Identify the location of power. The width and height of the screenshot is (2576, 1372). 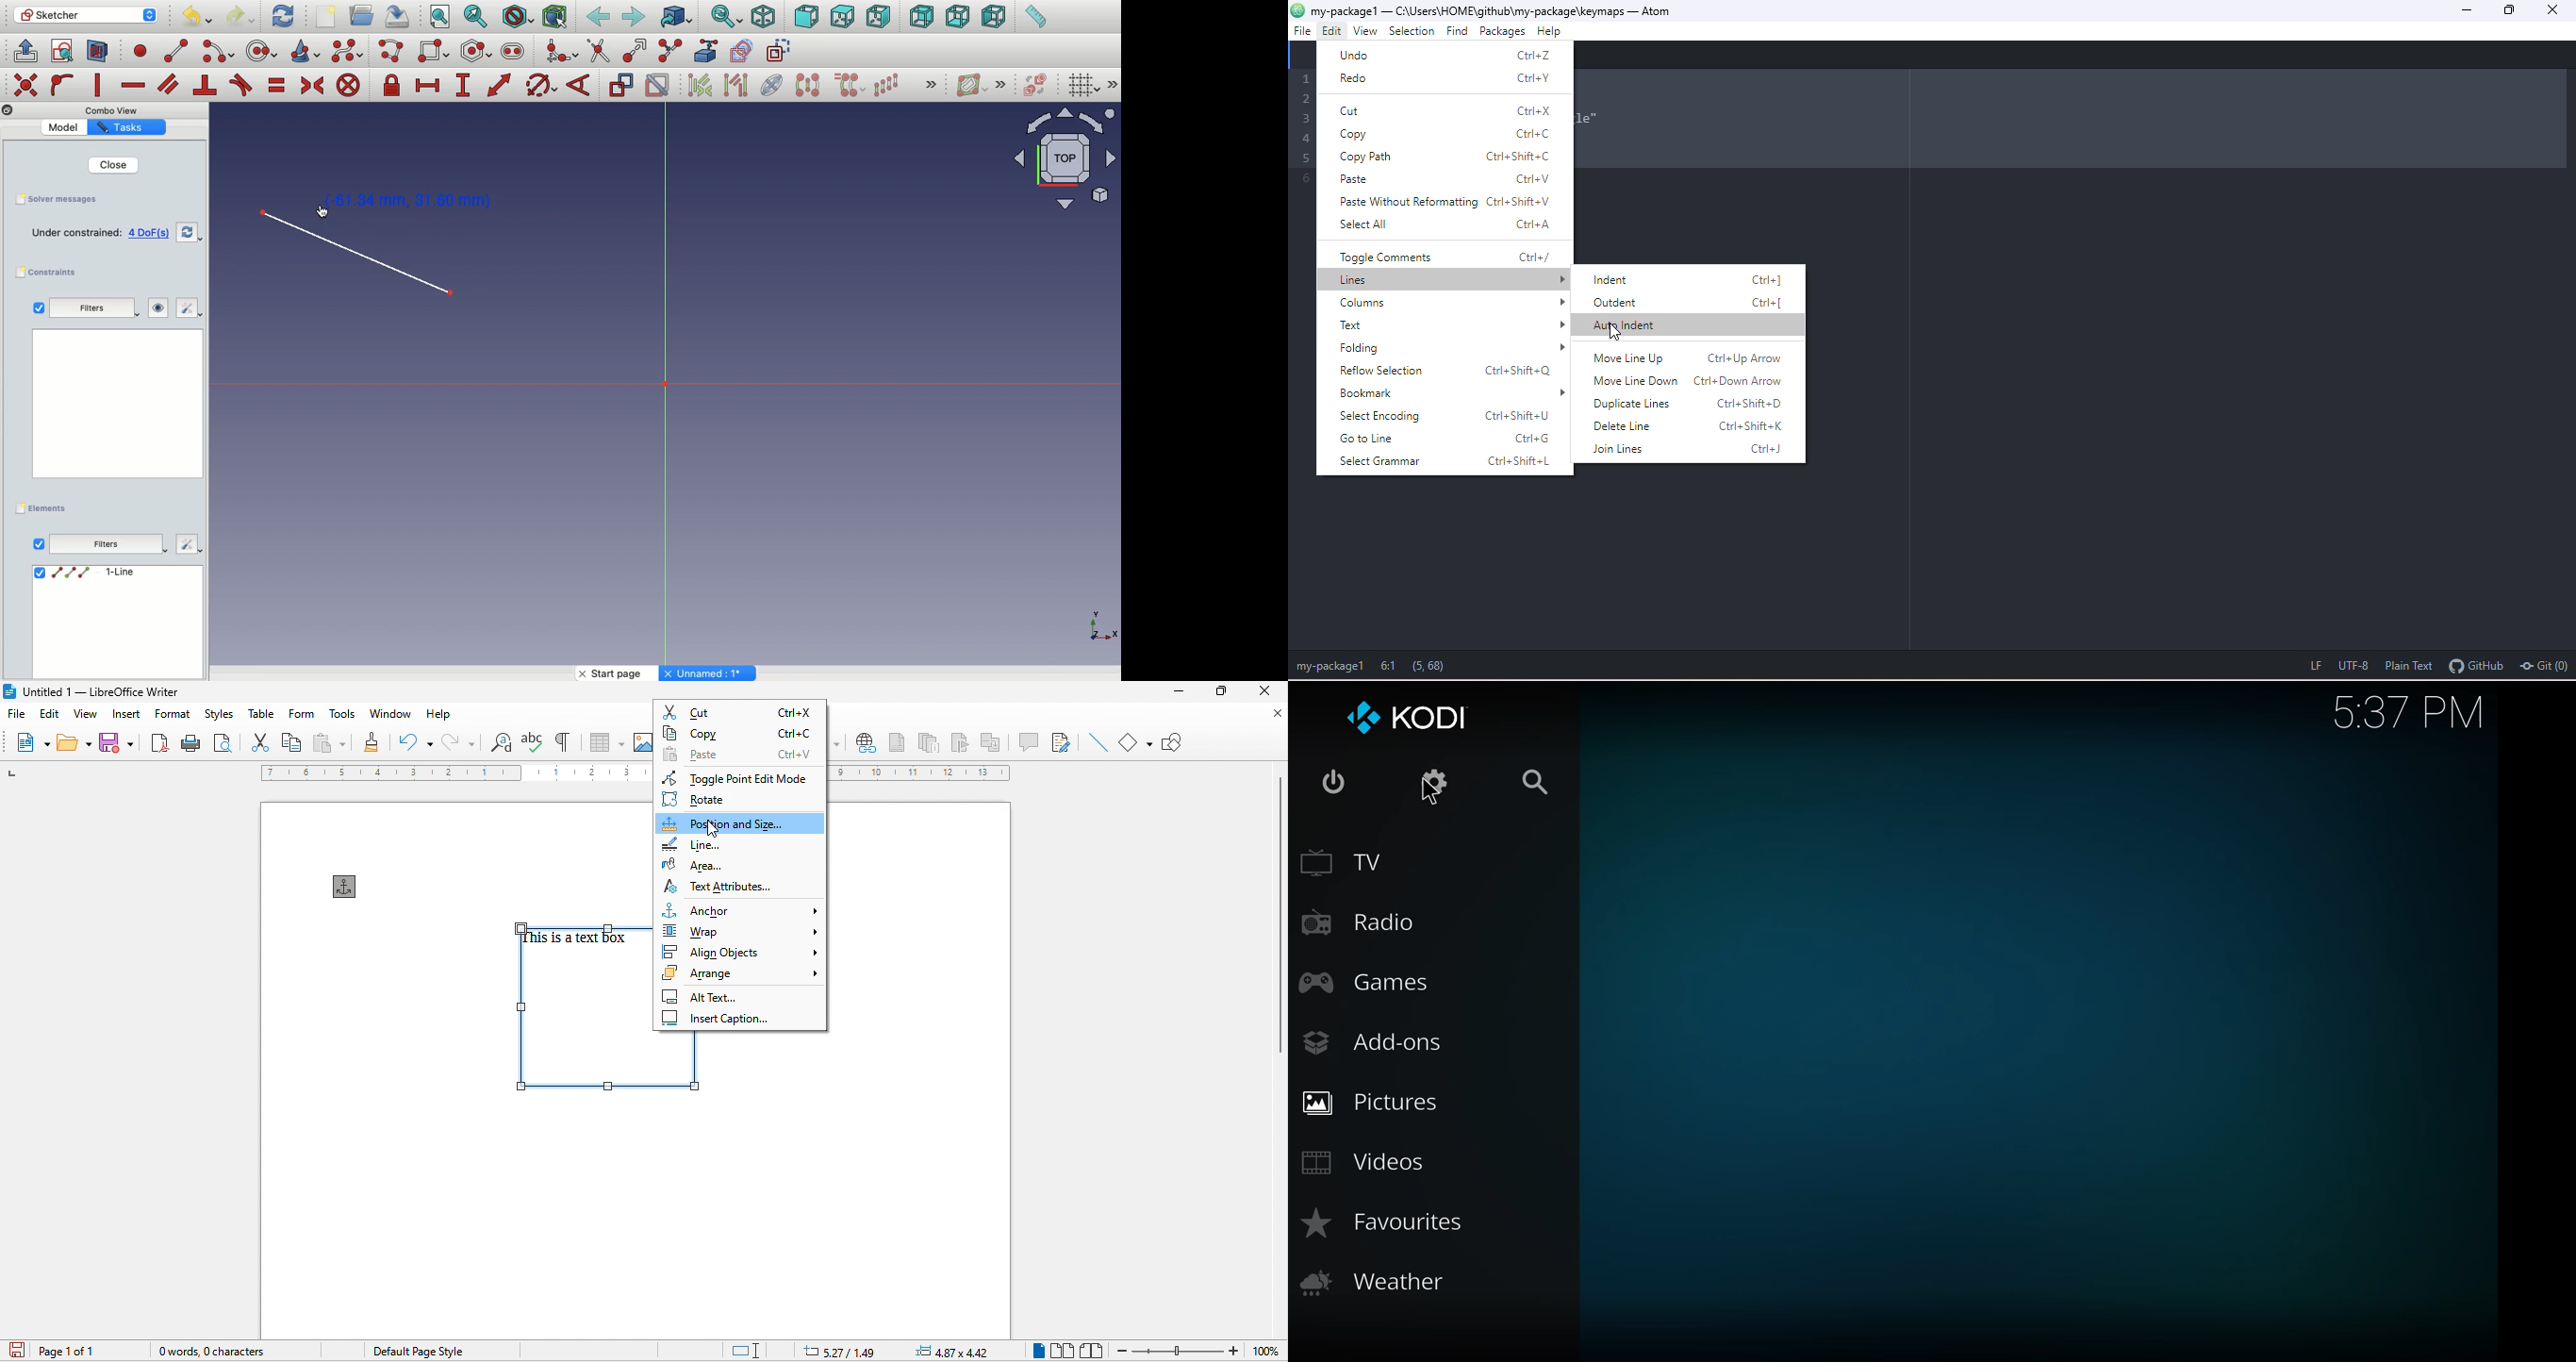
(1332, 781).